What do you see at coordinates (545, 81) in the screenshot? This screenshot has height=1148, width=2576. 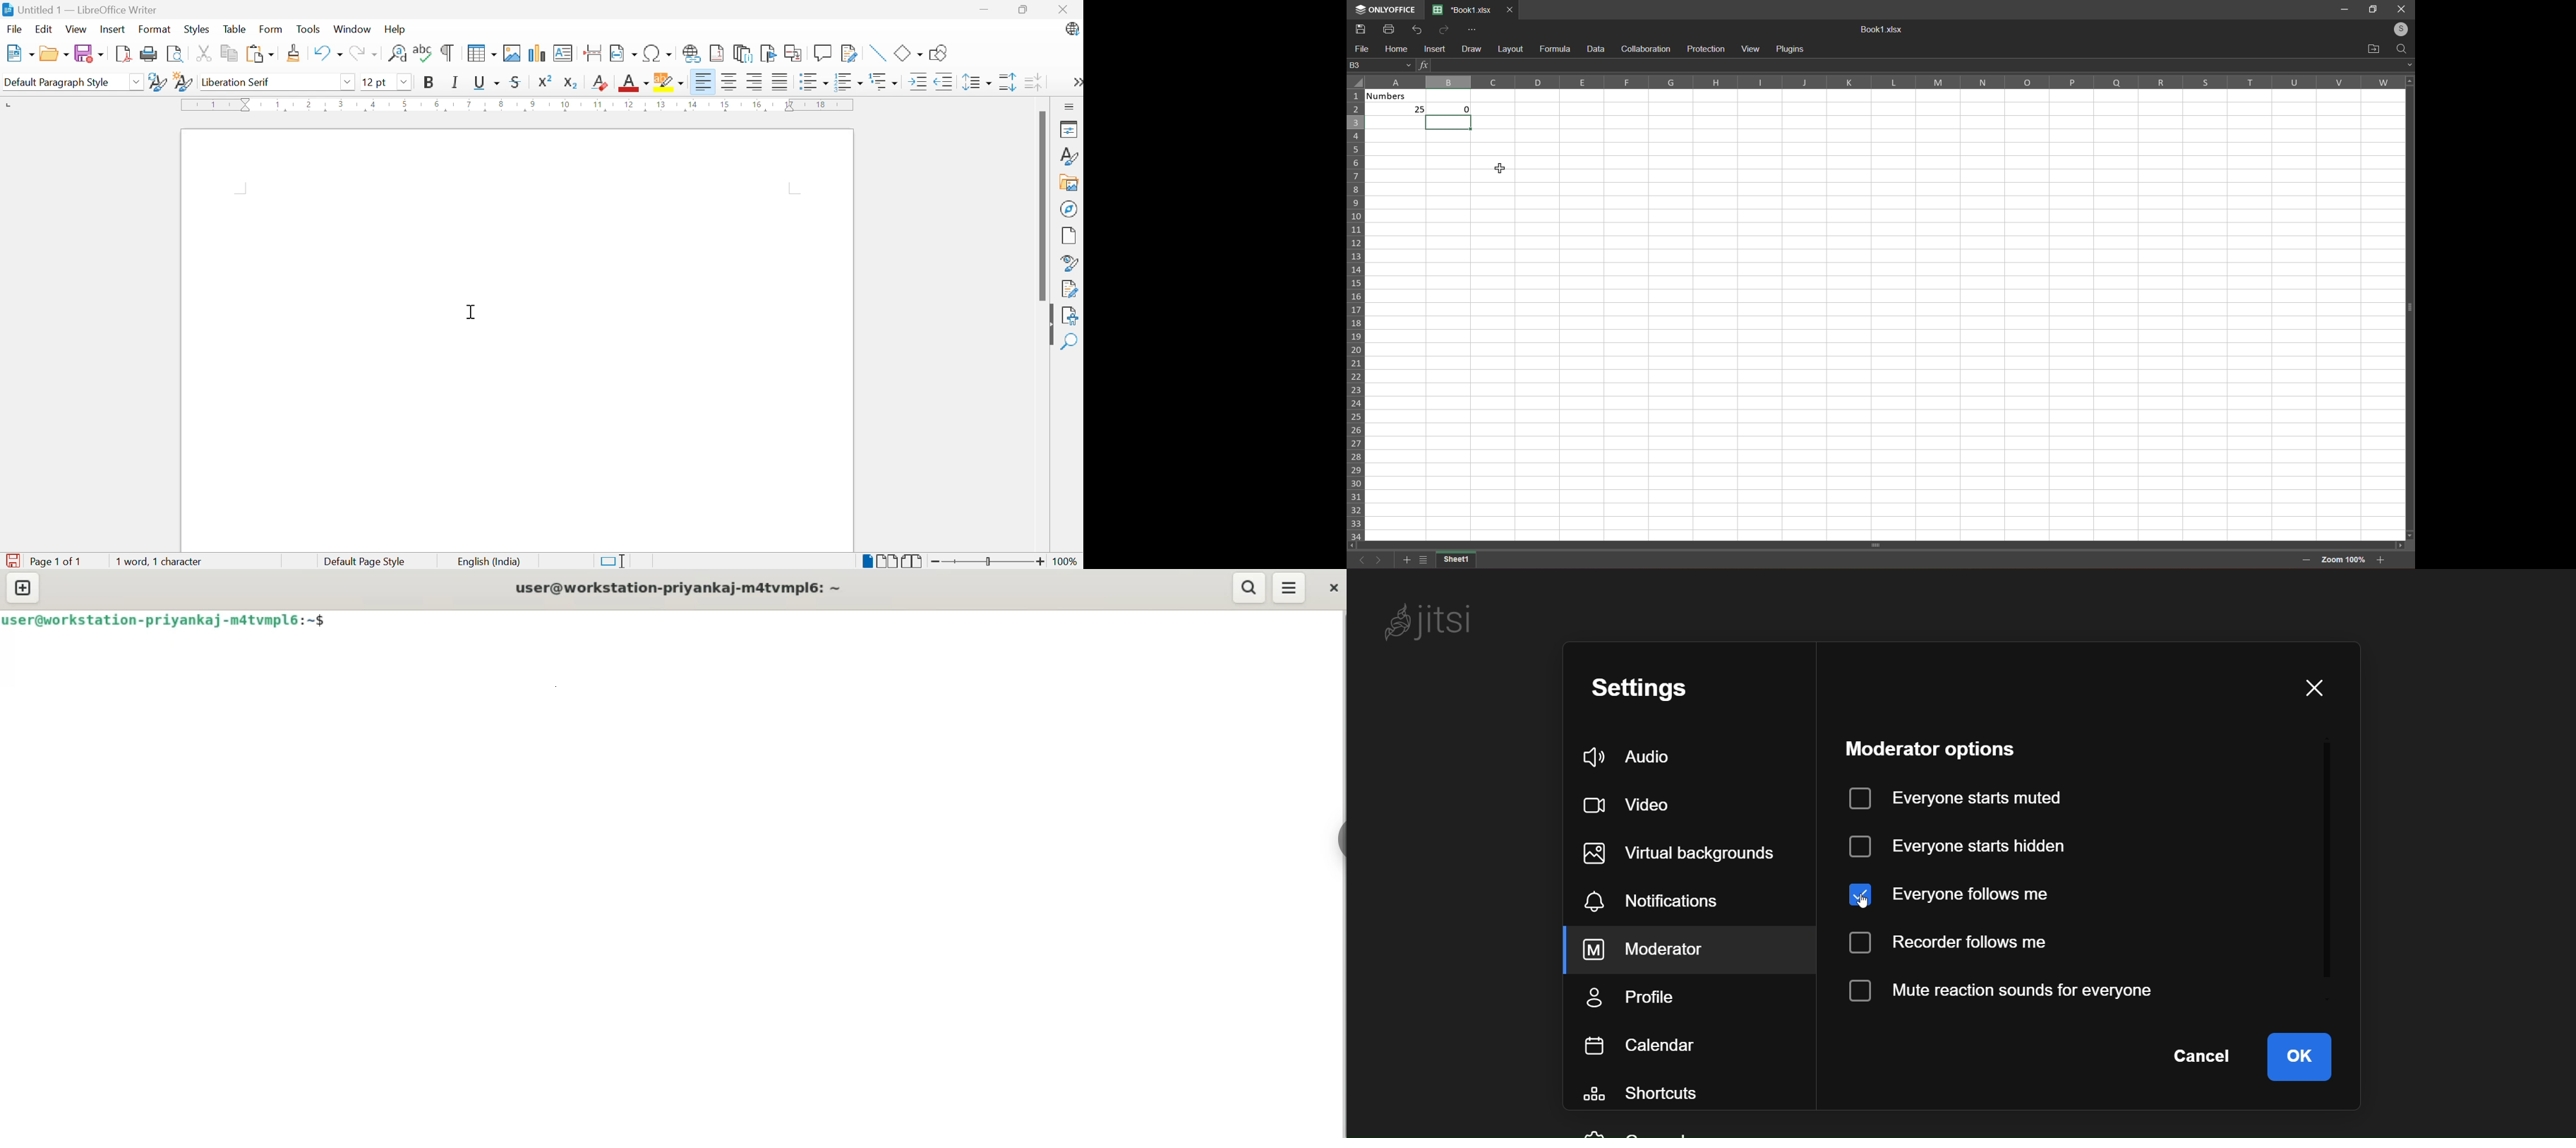 I see `Superscript` at bounding box center [545, 81].